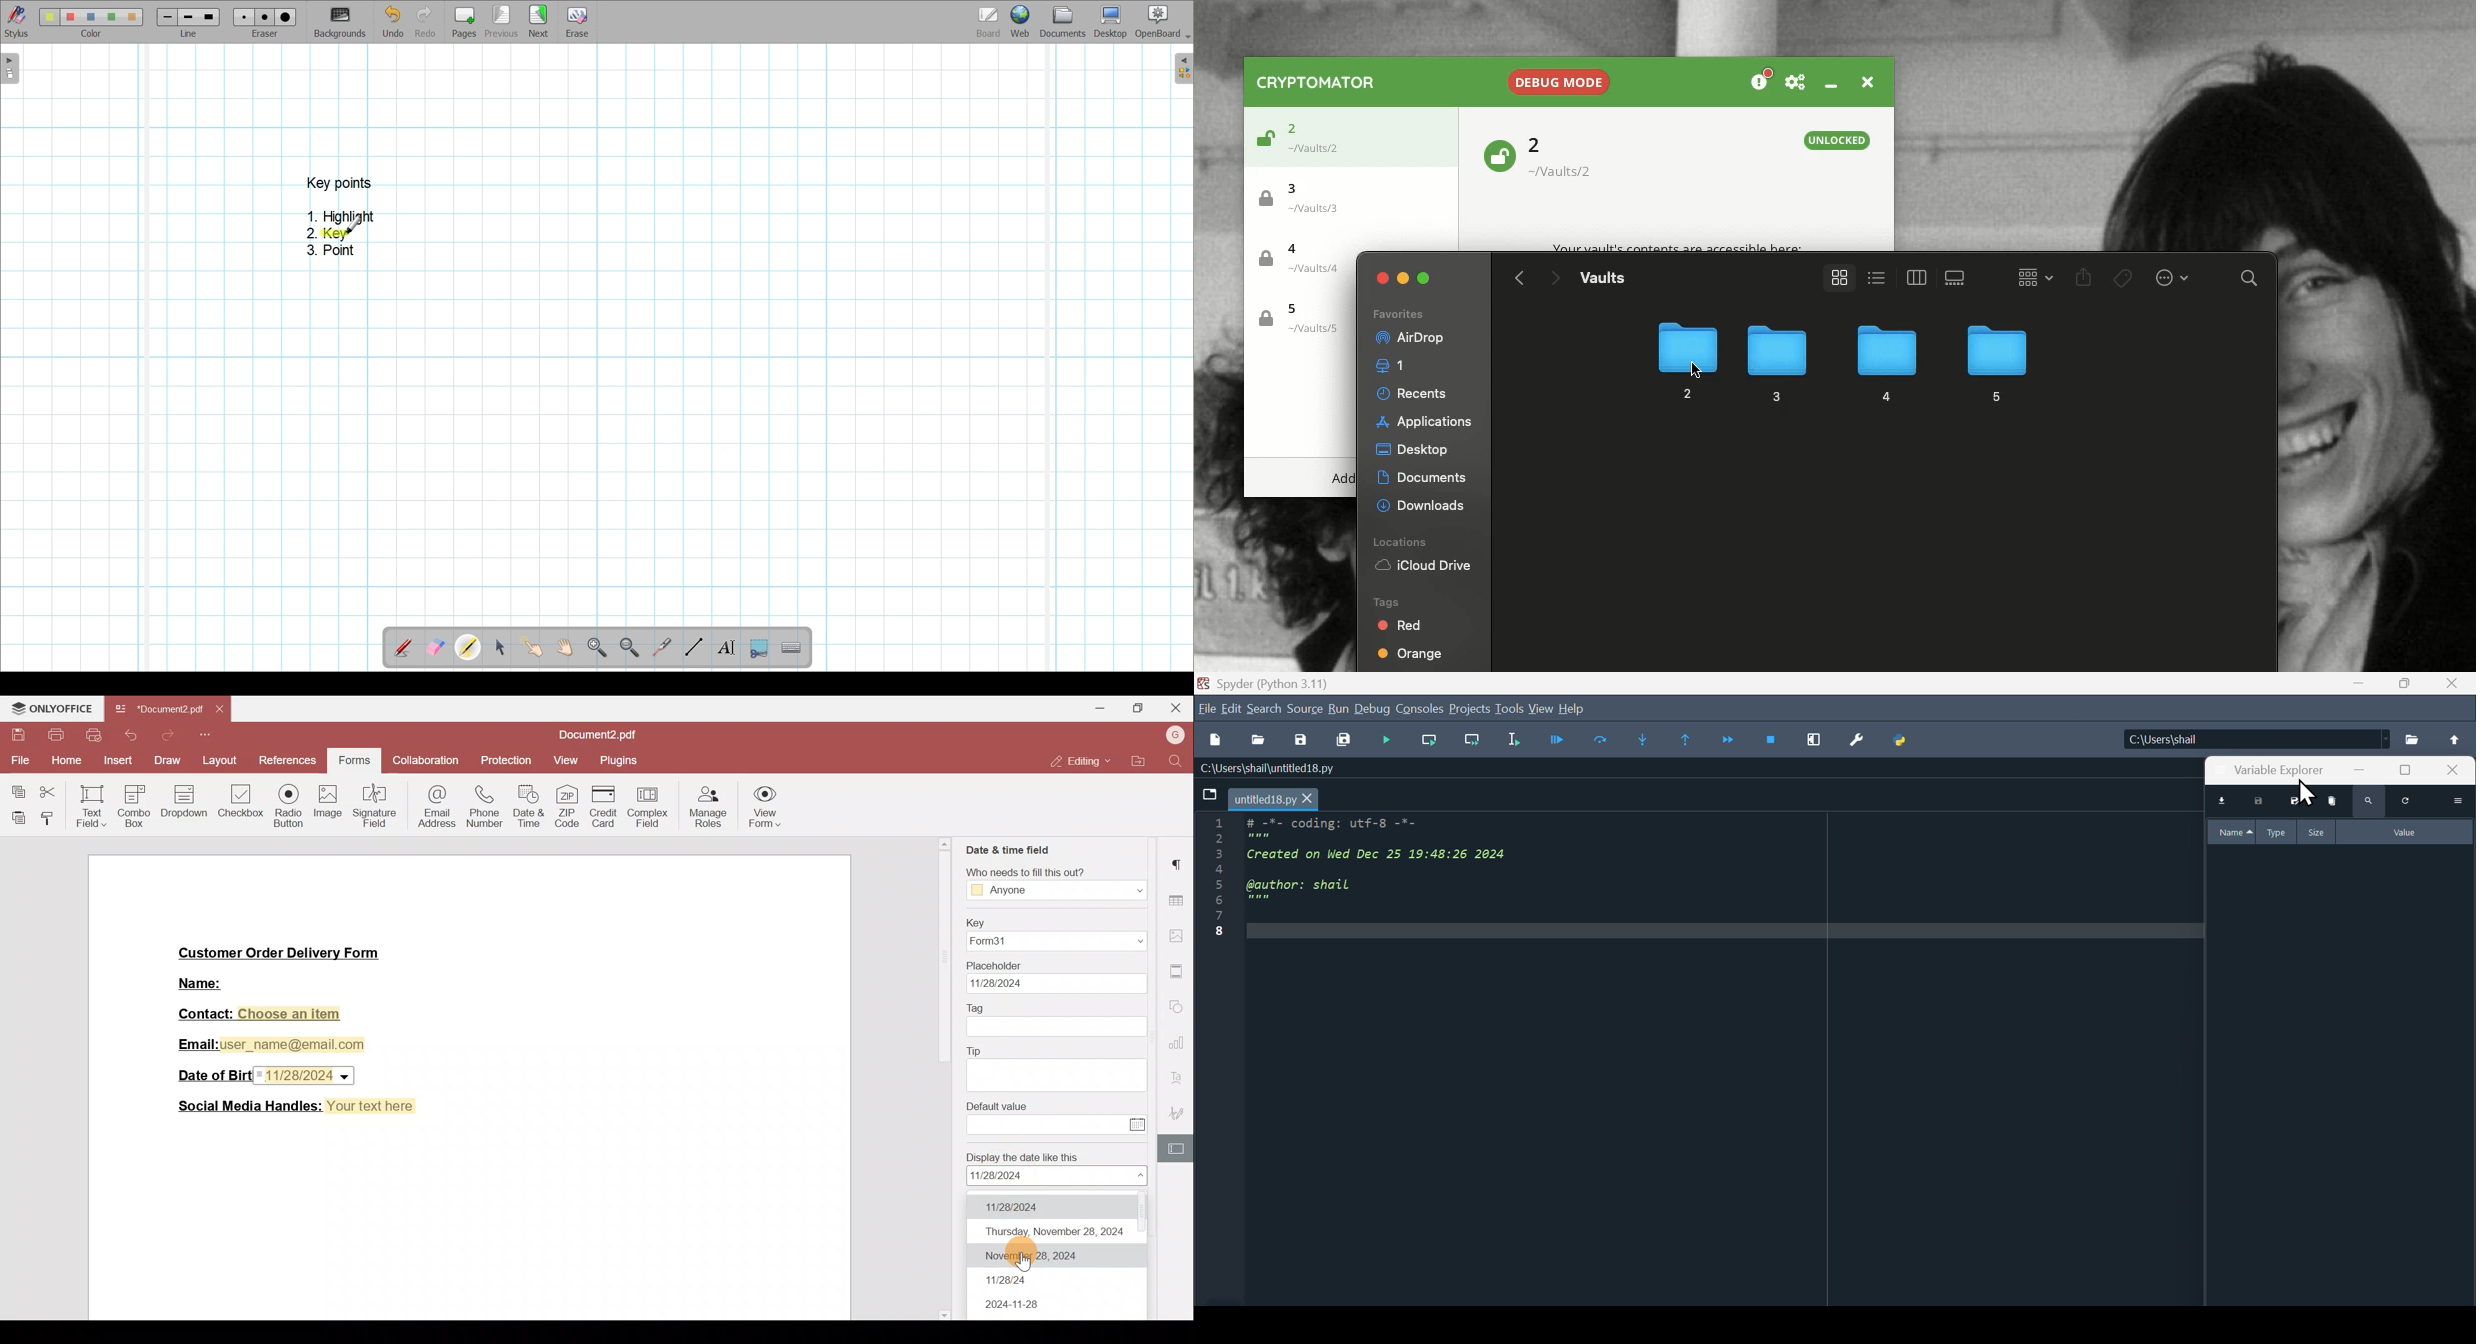 The image size is (2492, 1344). What do you see at coordinates (1297, 682) in the screenshot?
I see `Spyder (Python 3.11)` at bounding box center [1297, 682].